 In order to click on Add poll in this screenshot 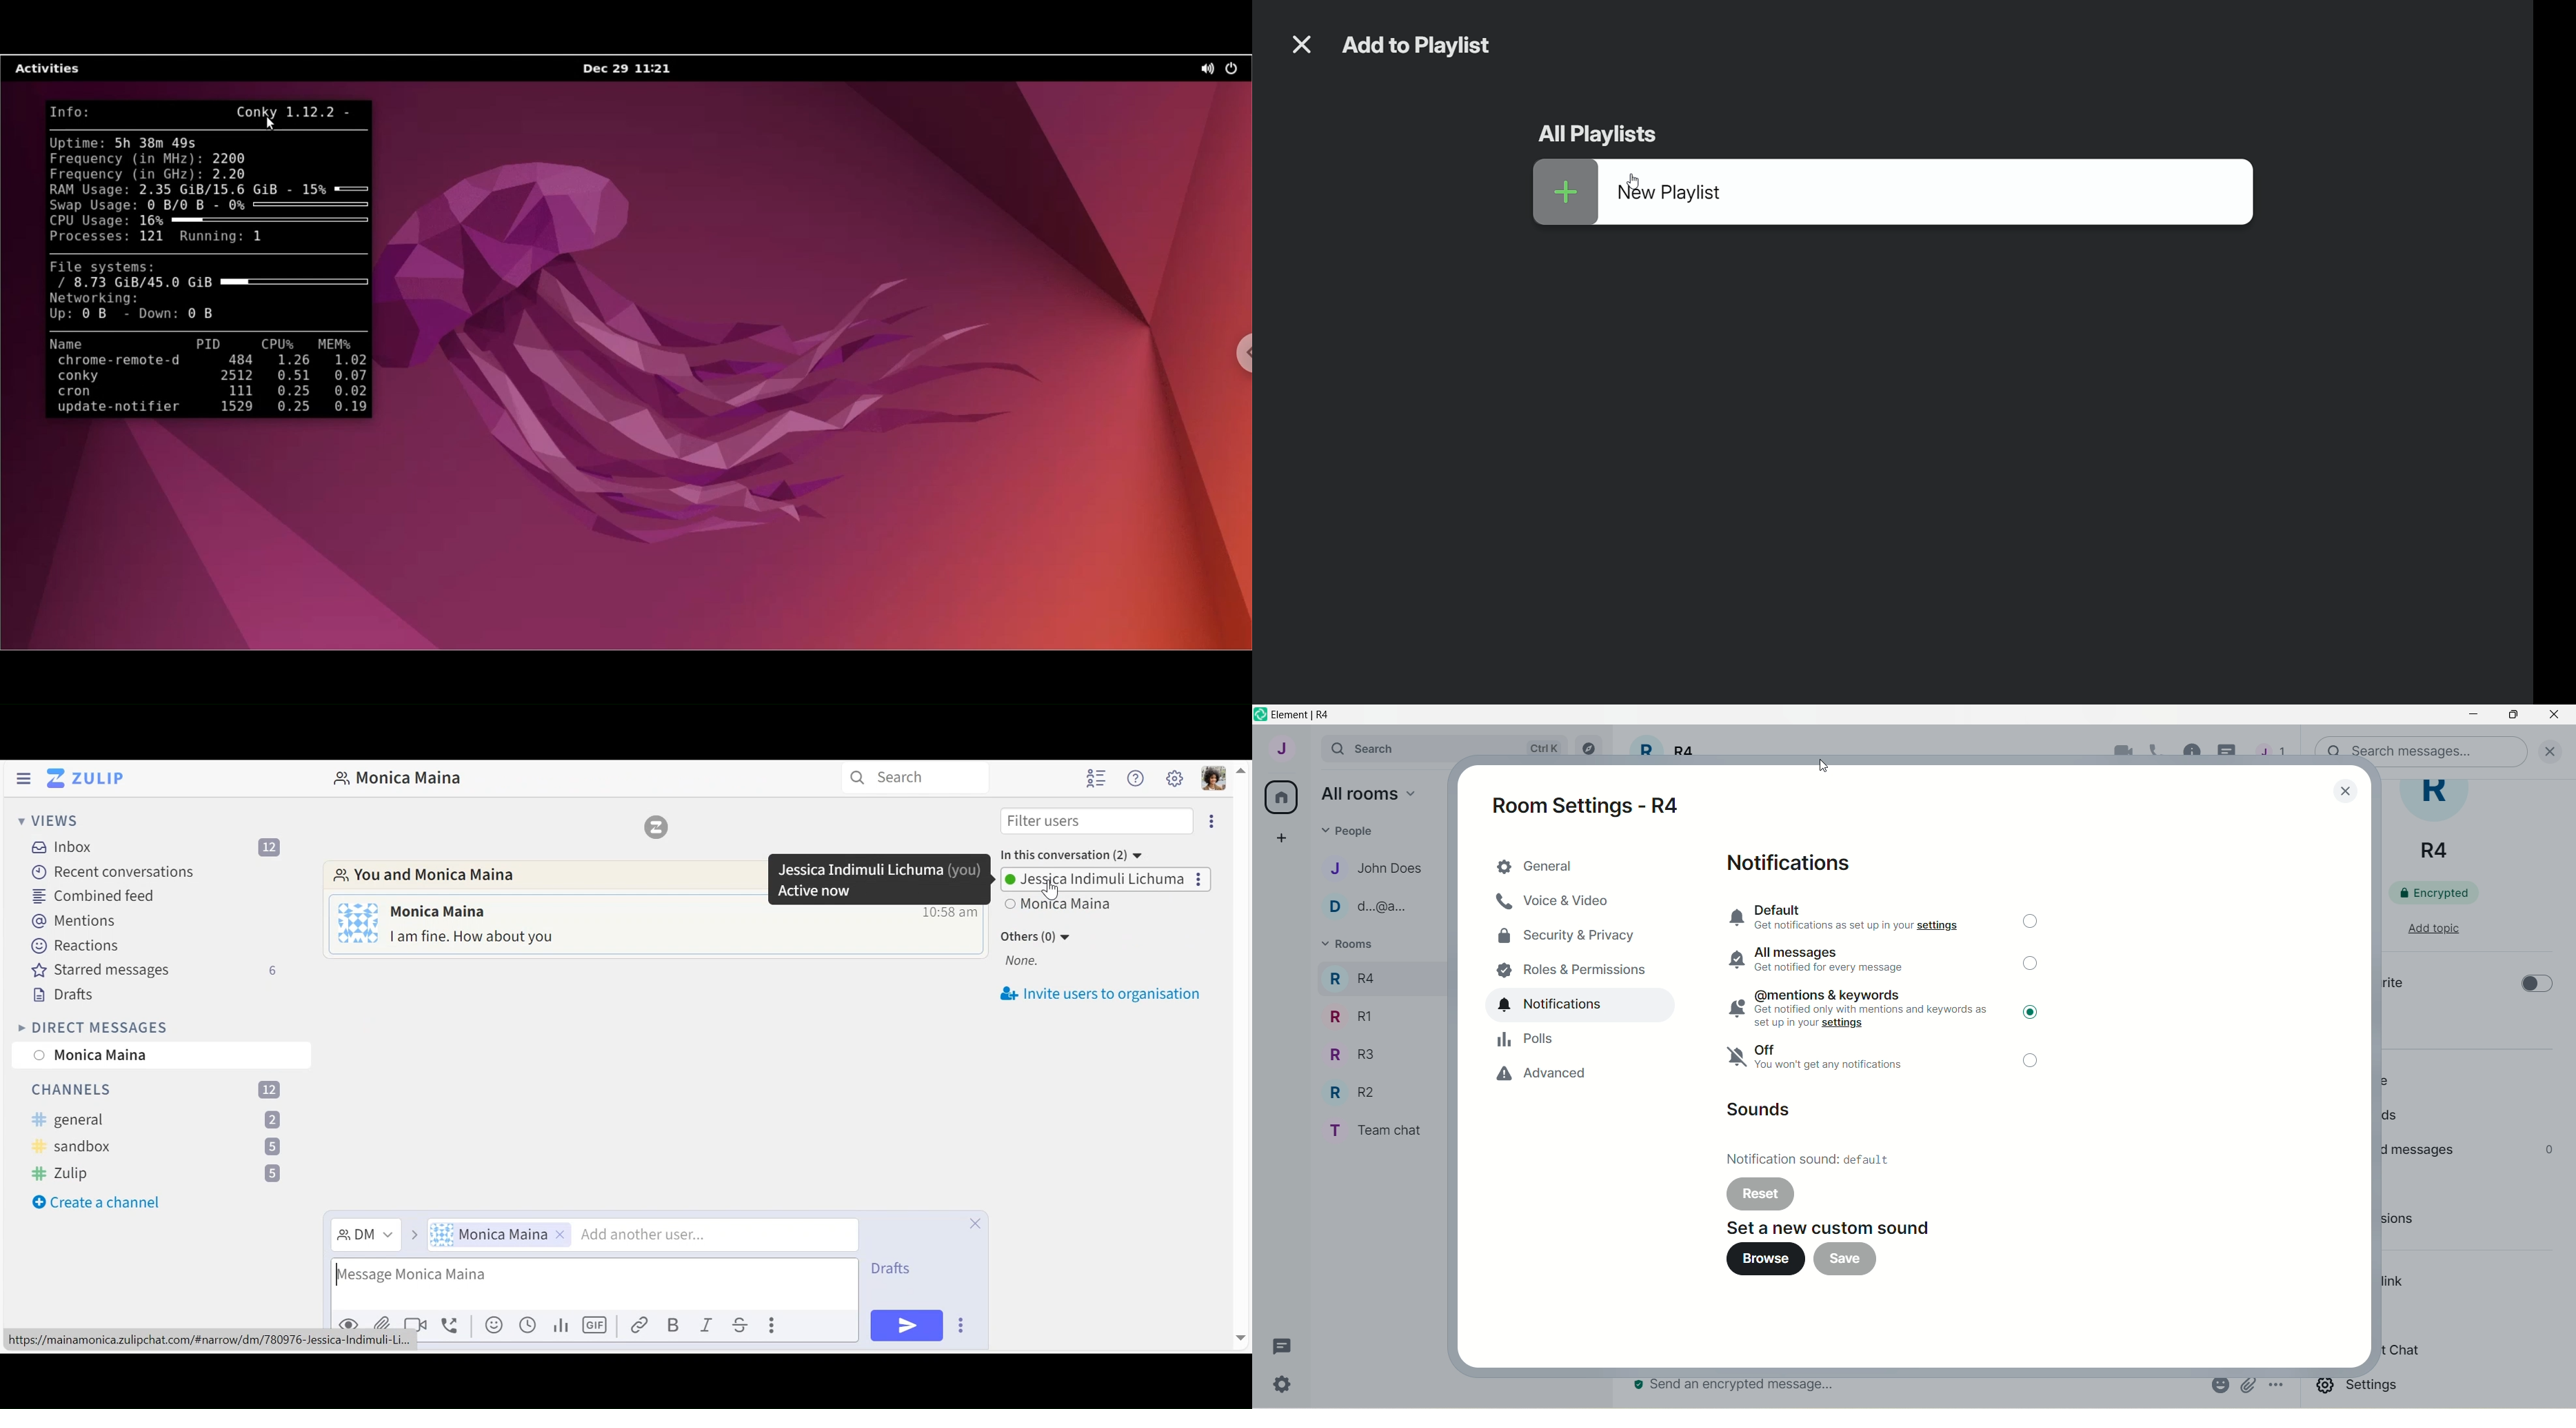, I will do `click(563, 1327)`.